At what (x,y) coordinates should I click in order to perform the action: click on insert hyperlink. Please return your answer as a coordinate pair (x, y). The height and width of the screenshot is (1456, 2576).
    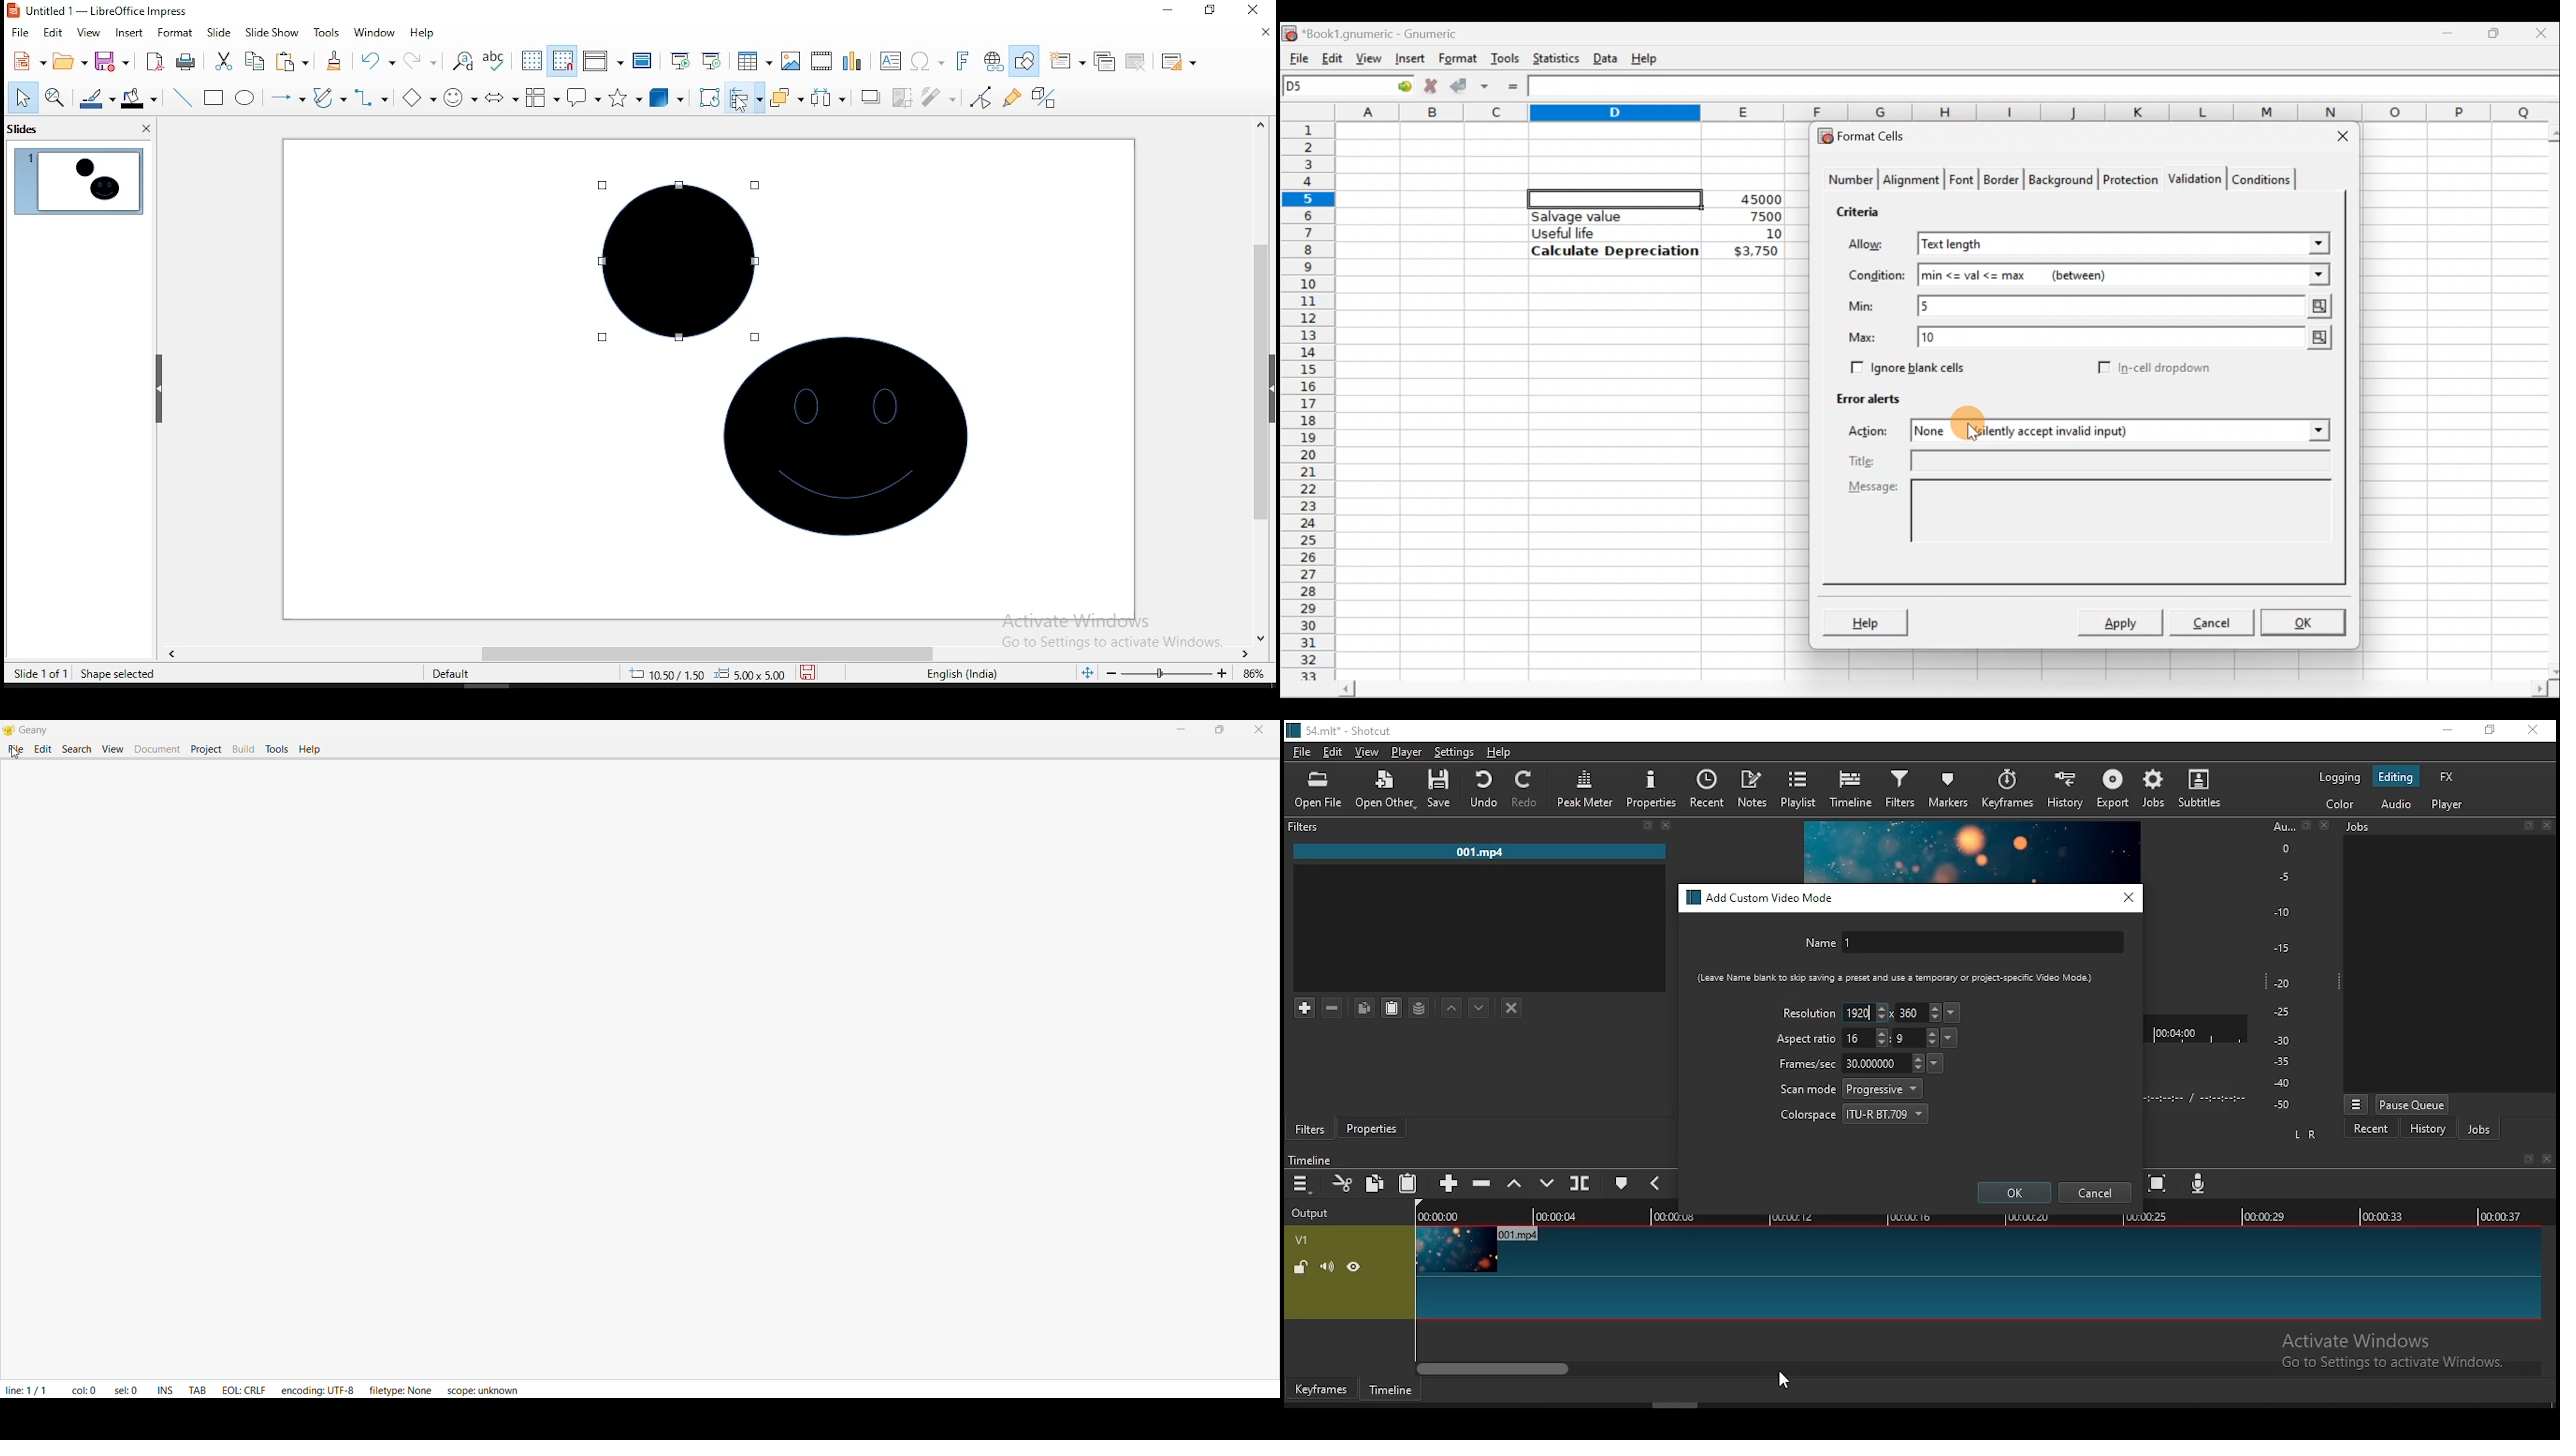
    Looking at the image, I should click on (992, 62).